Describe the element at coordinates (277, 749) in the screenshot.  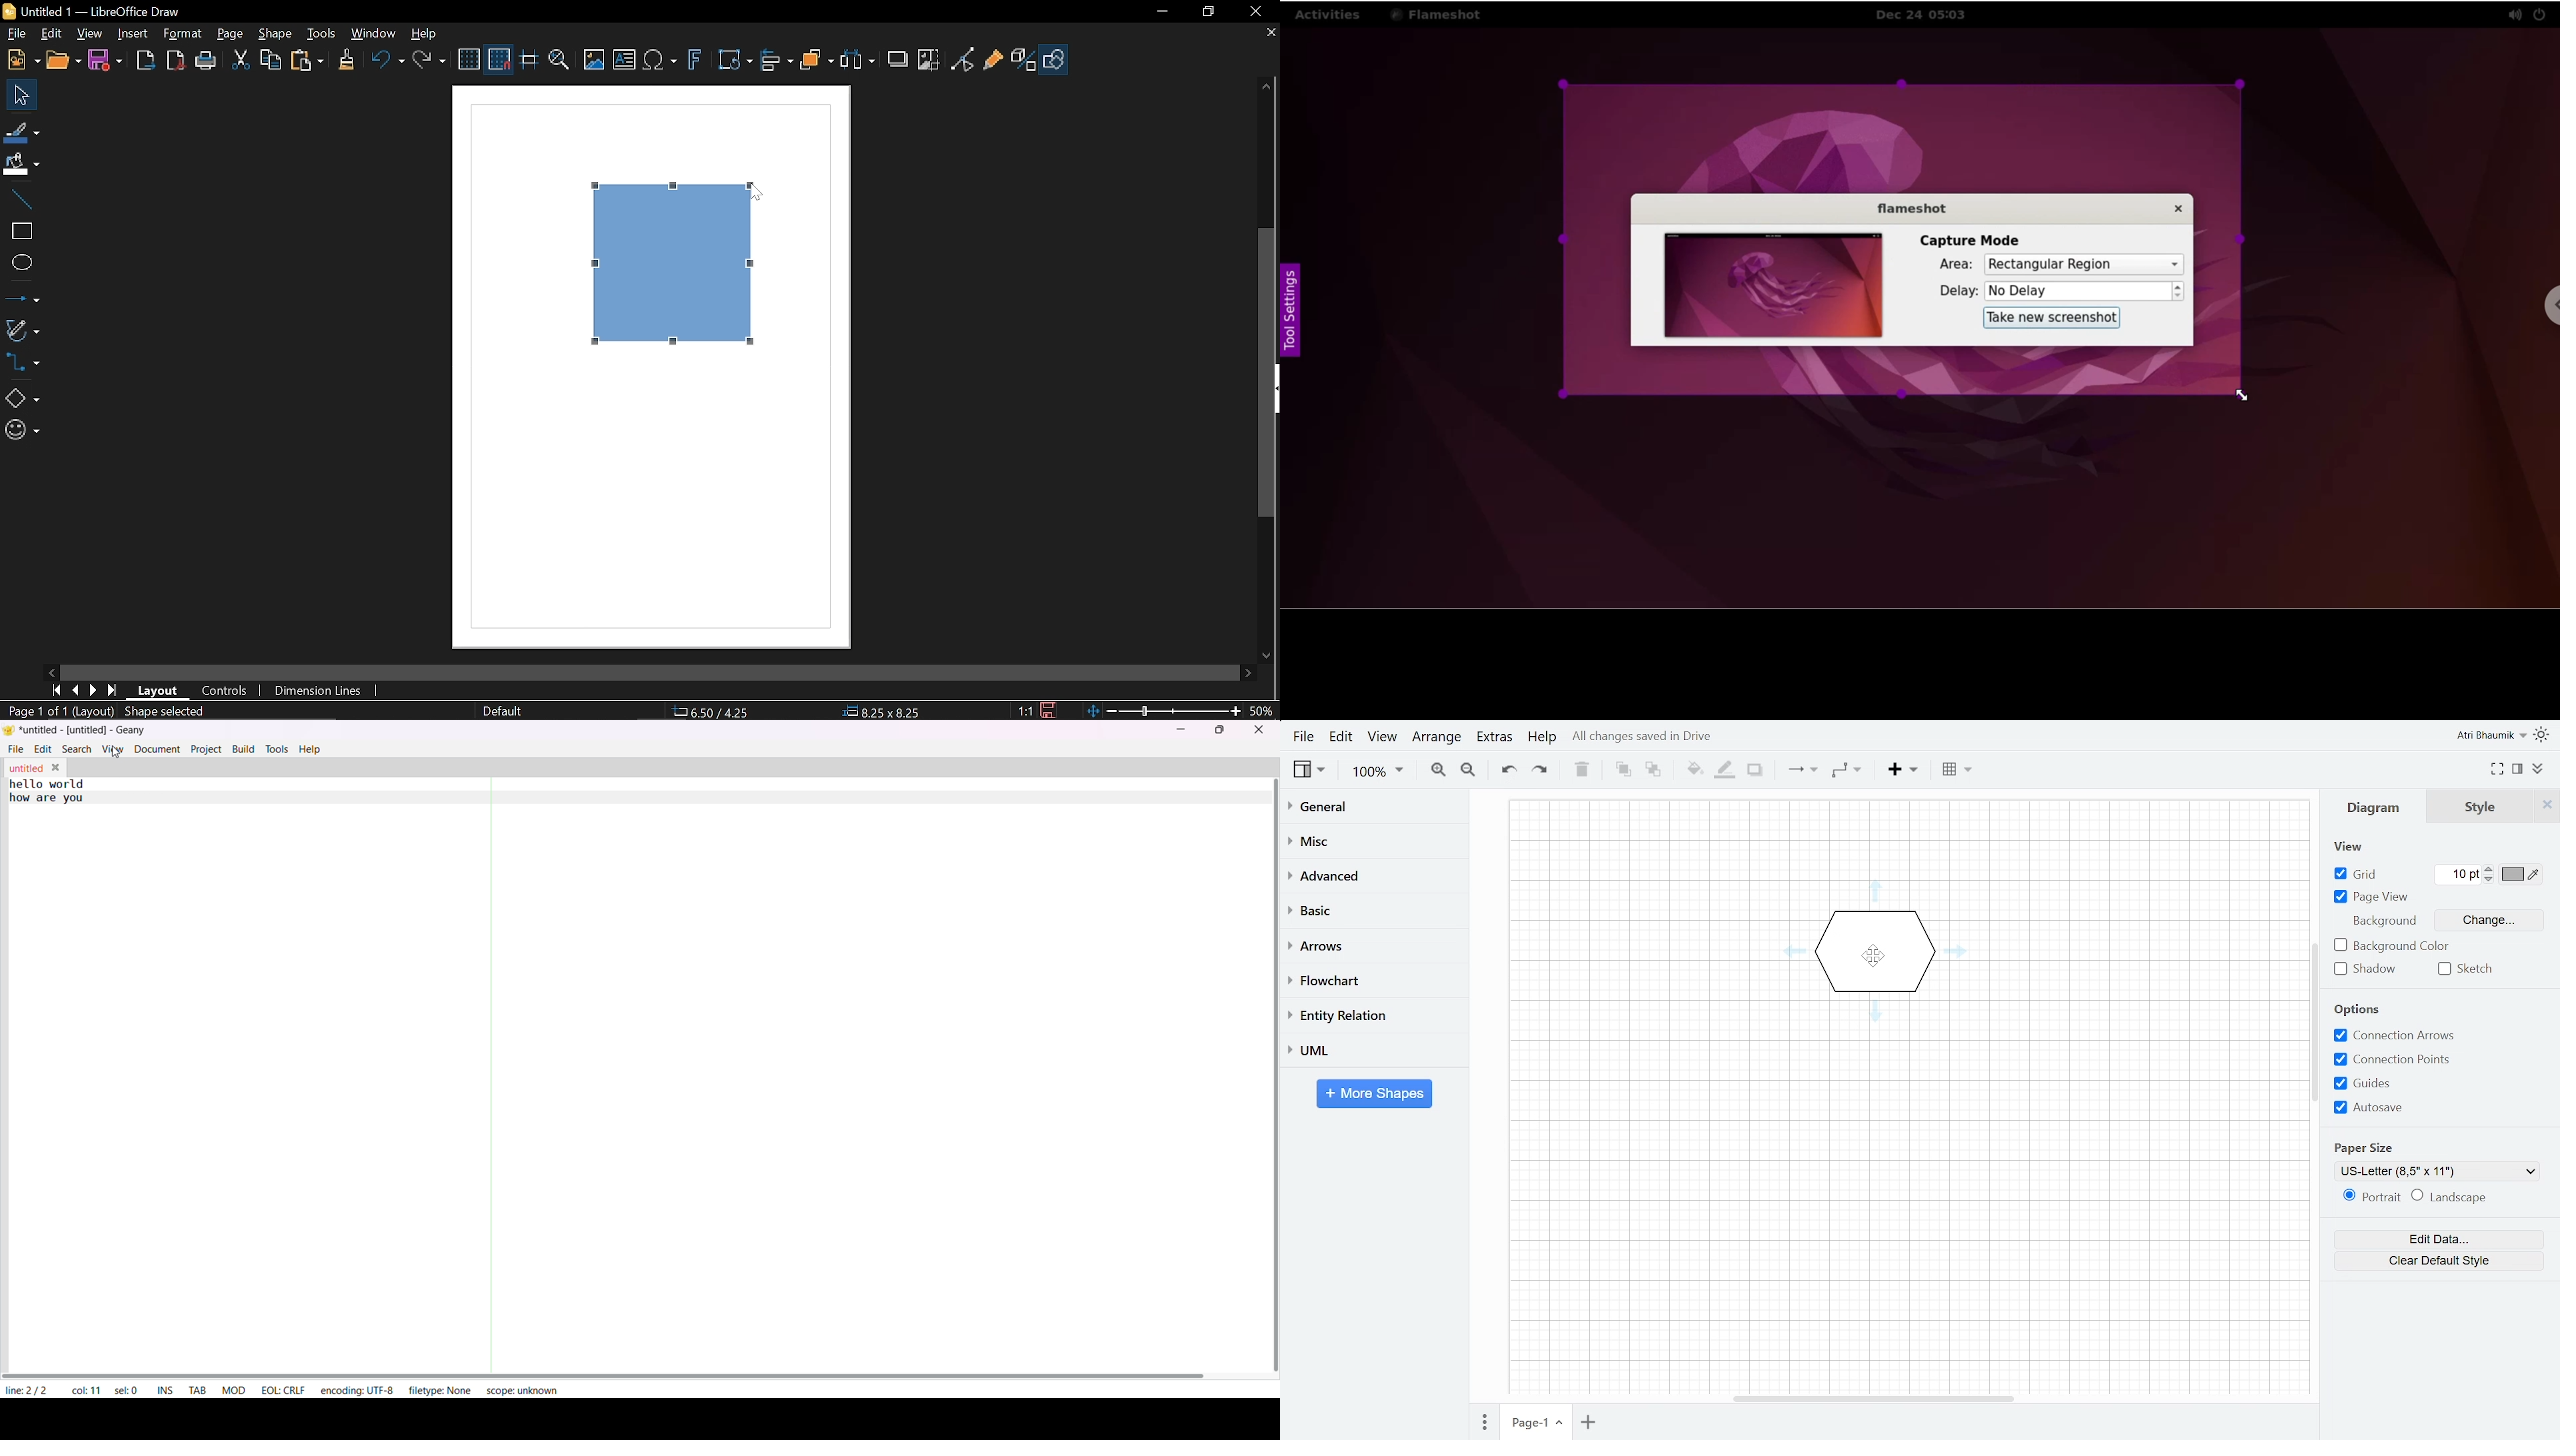
I see `tolls` at that location.